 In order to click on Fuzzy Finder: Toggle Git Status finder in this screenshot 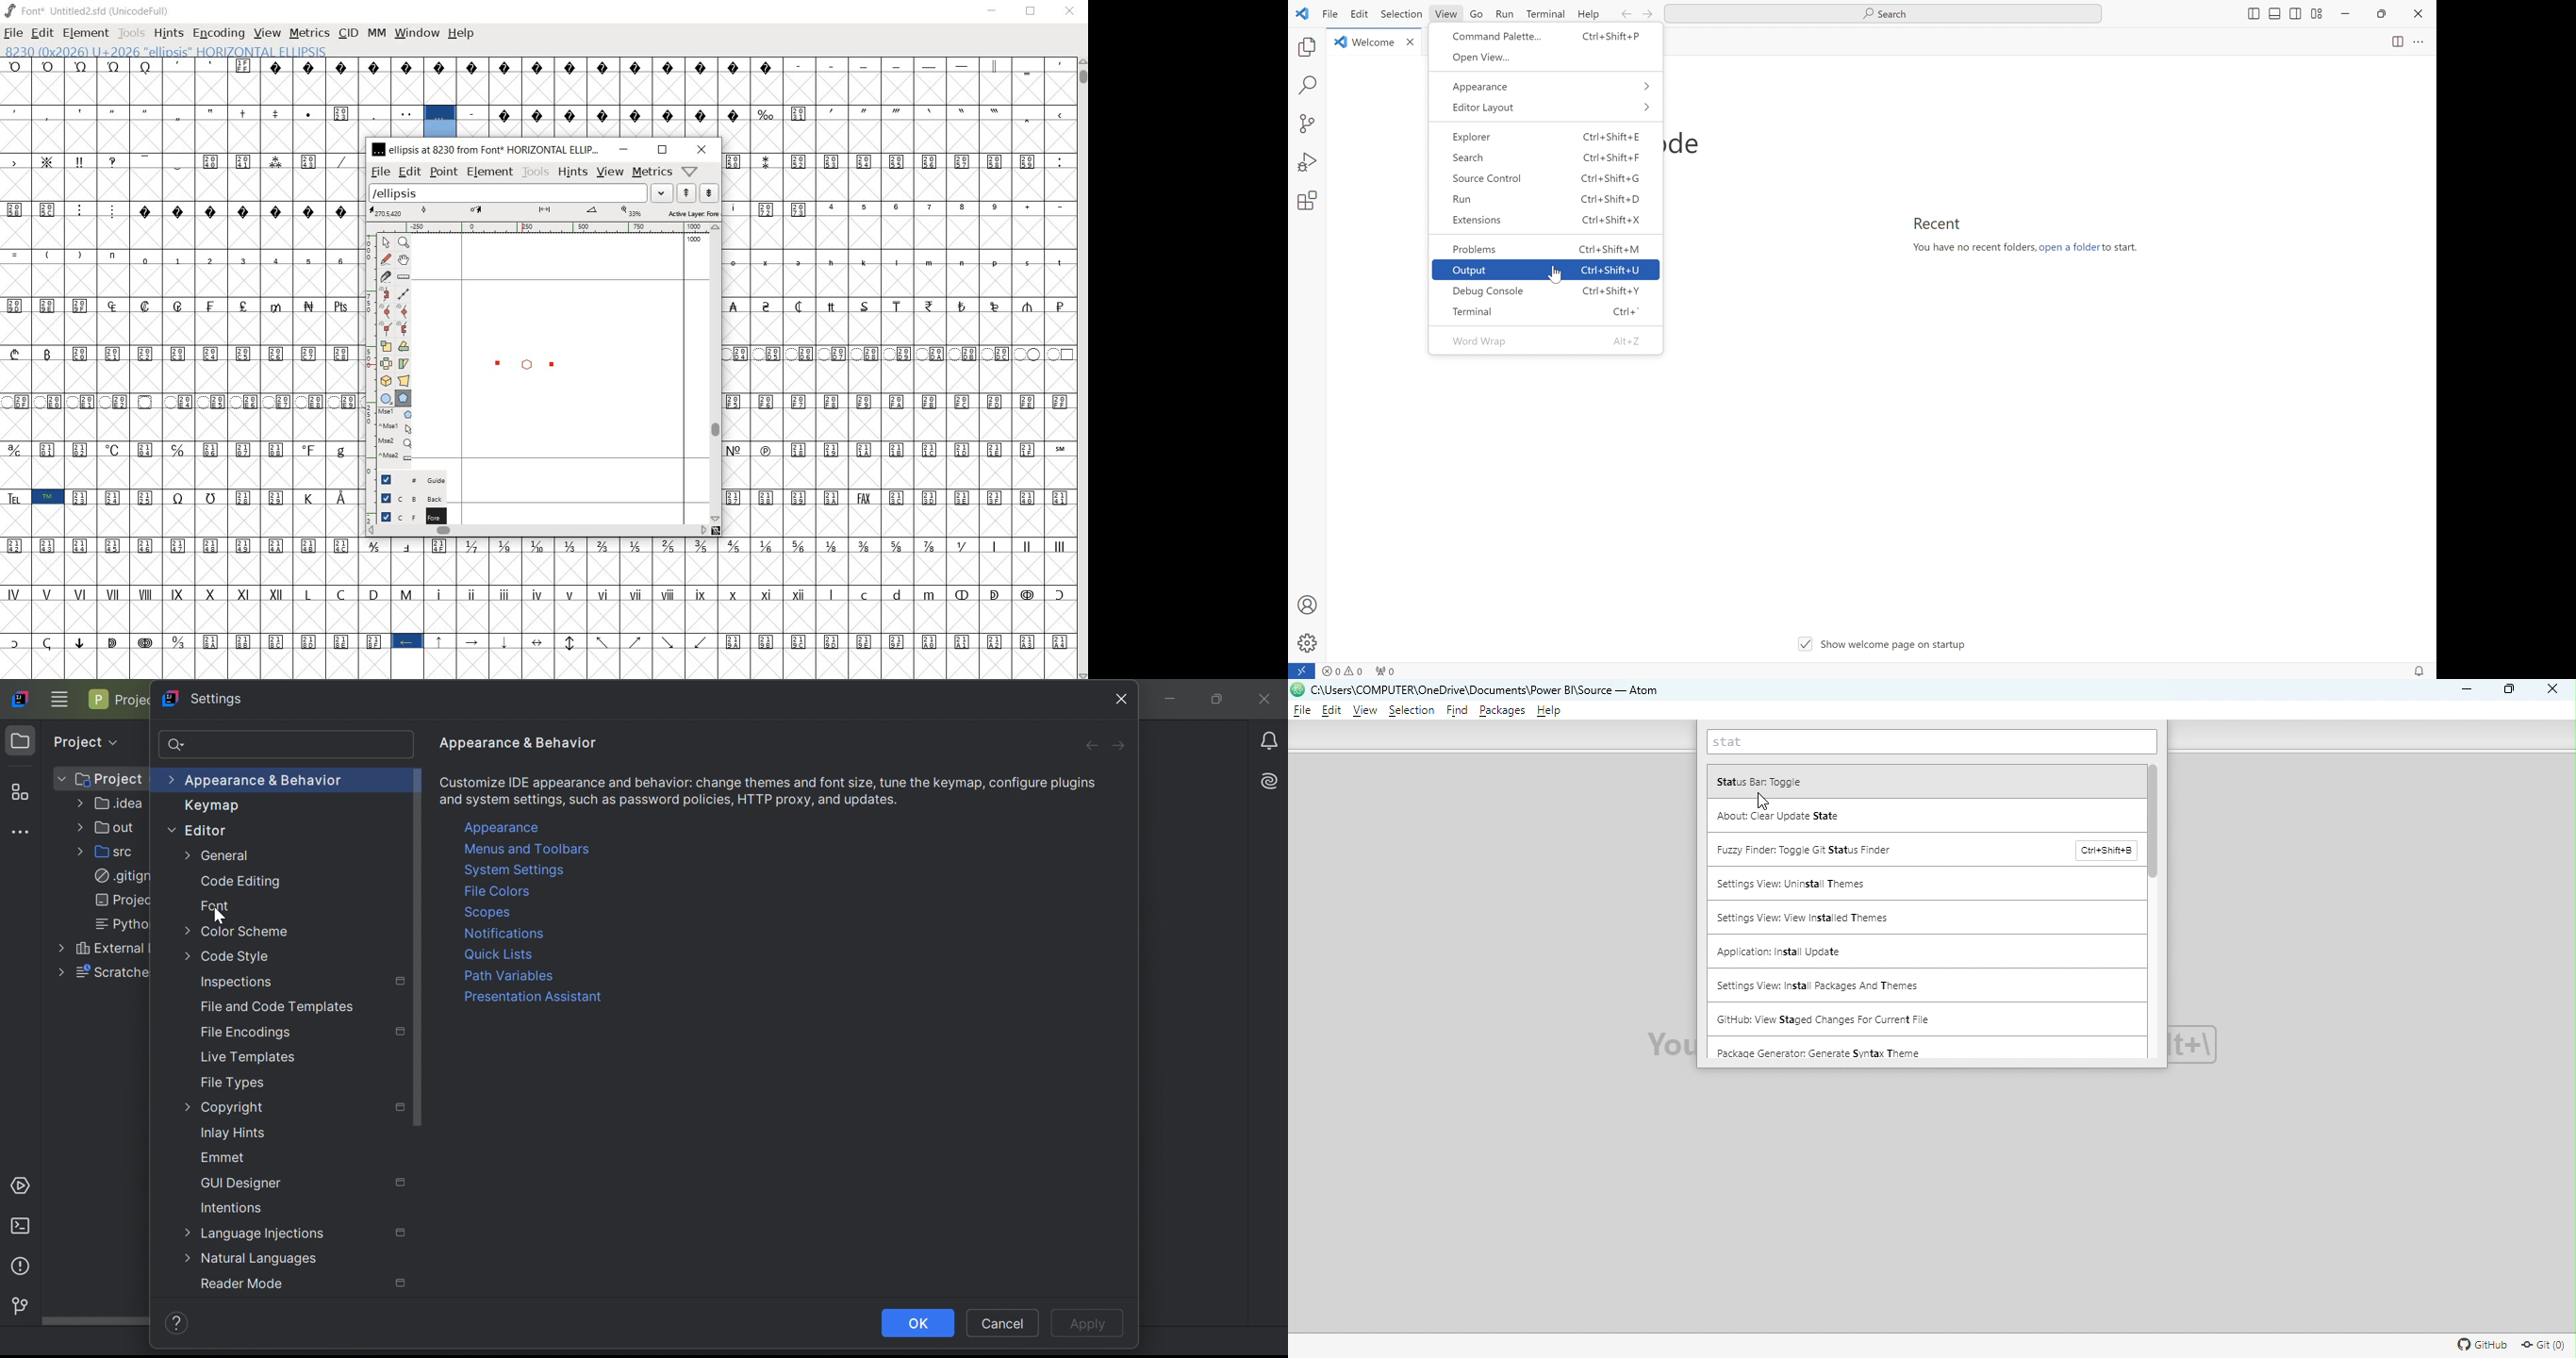, I will do `click(1925, 850)`.